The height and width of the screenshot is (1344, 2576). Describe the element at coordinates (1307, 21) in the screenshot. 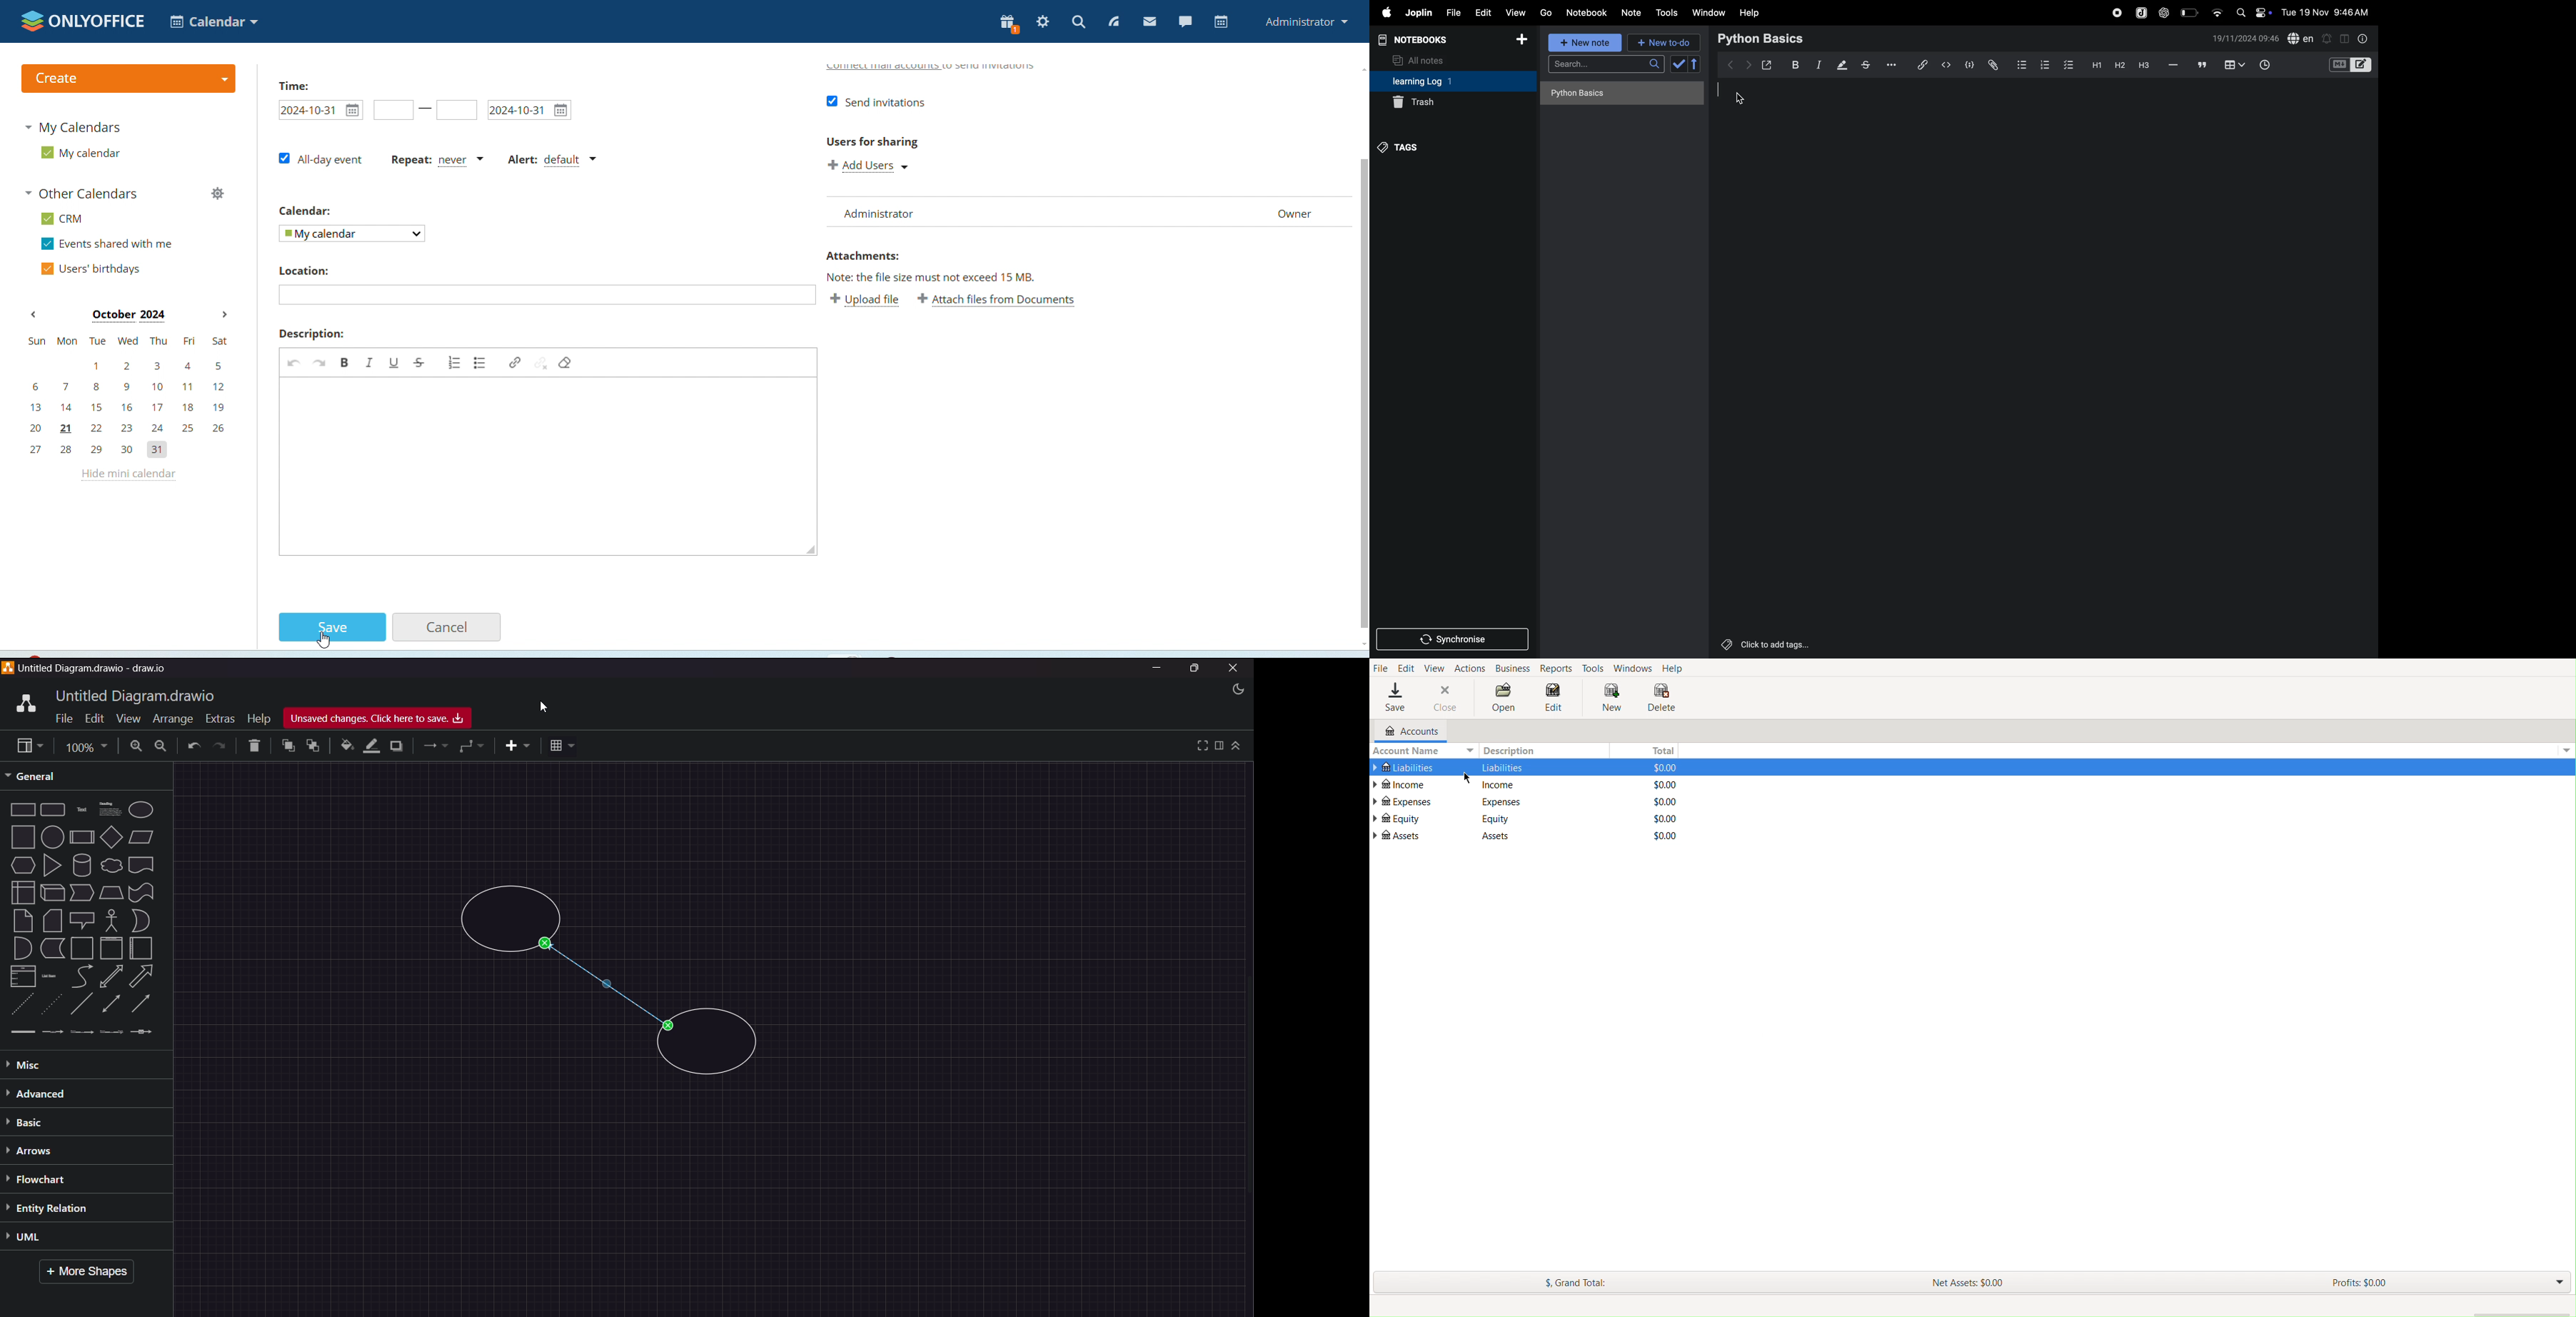

I see `administrator` at that location.